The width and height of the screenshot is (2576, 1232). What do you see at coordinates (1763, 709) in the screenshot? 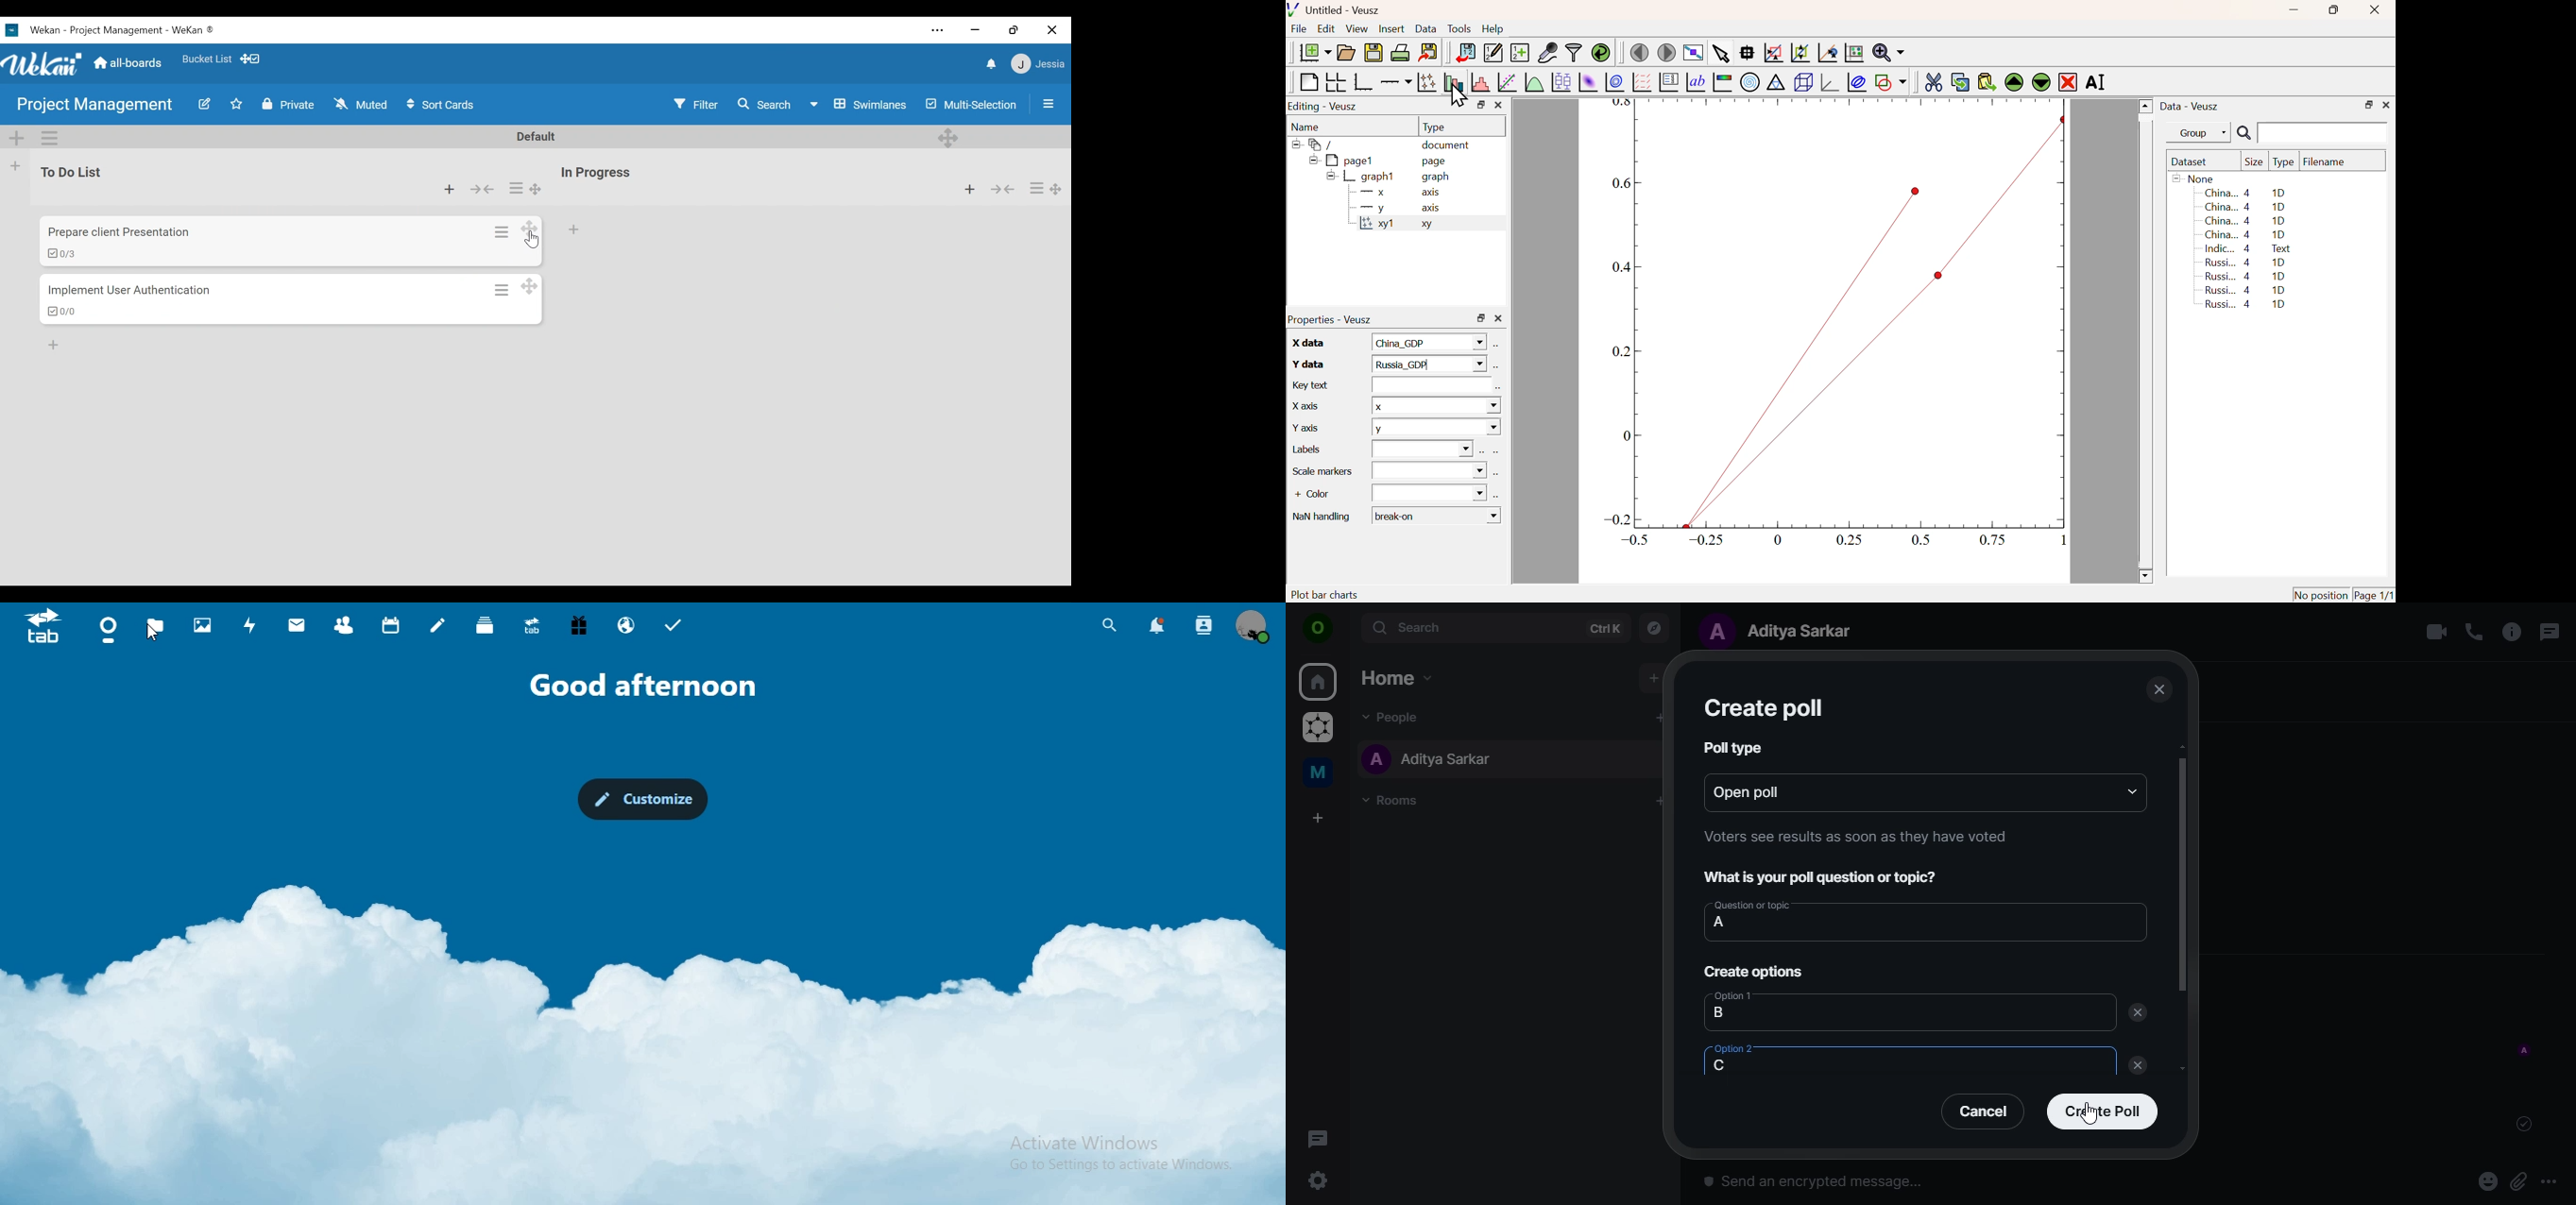
I see `create poll` at bounding box center [1763, 709].